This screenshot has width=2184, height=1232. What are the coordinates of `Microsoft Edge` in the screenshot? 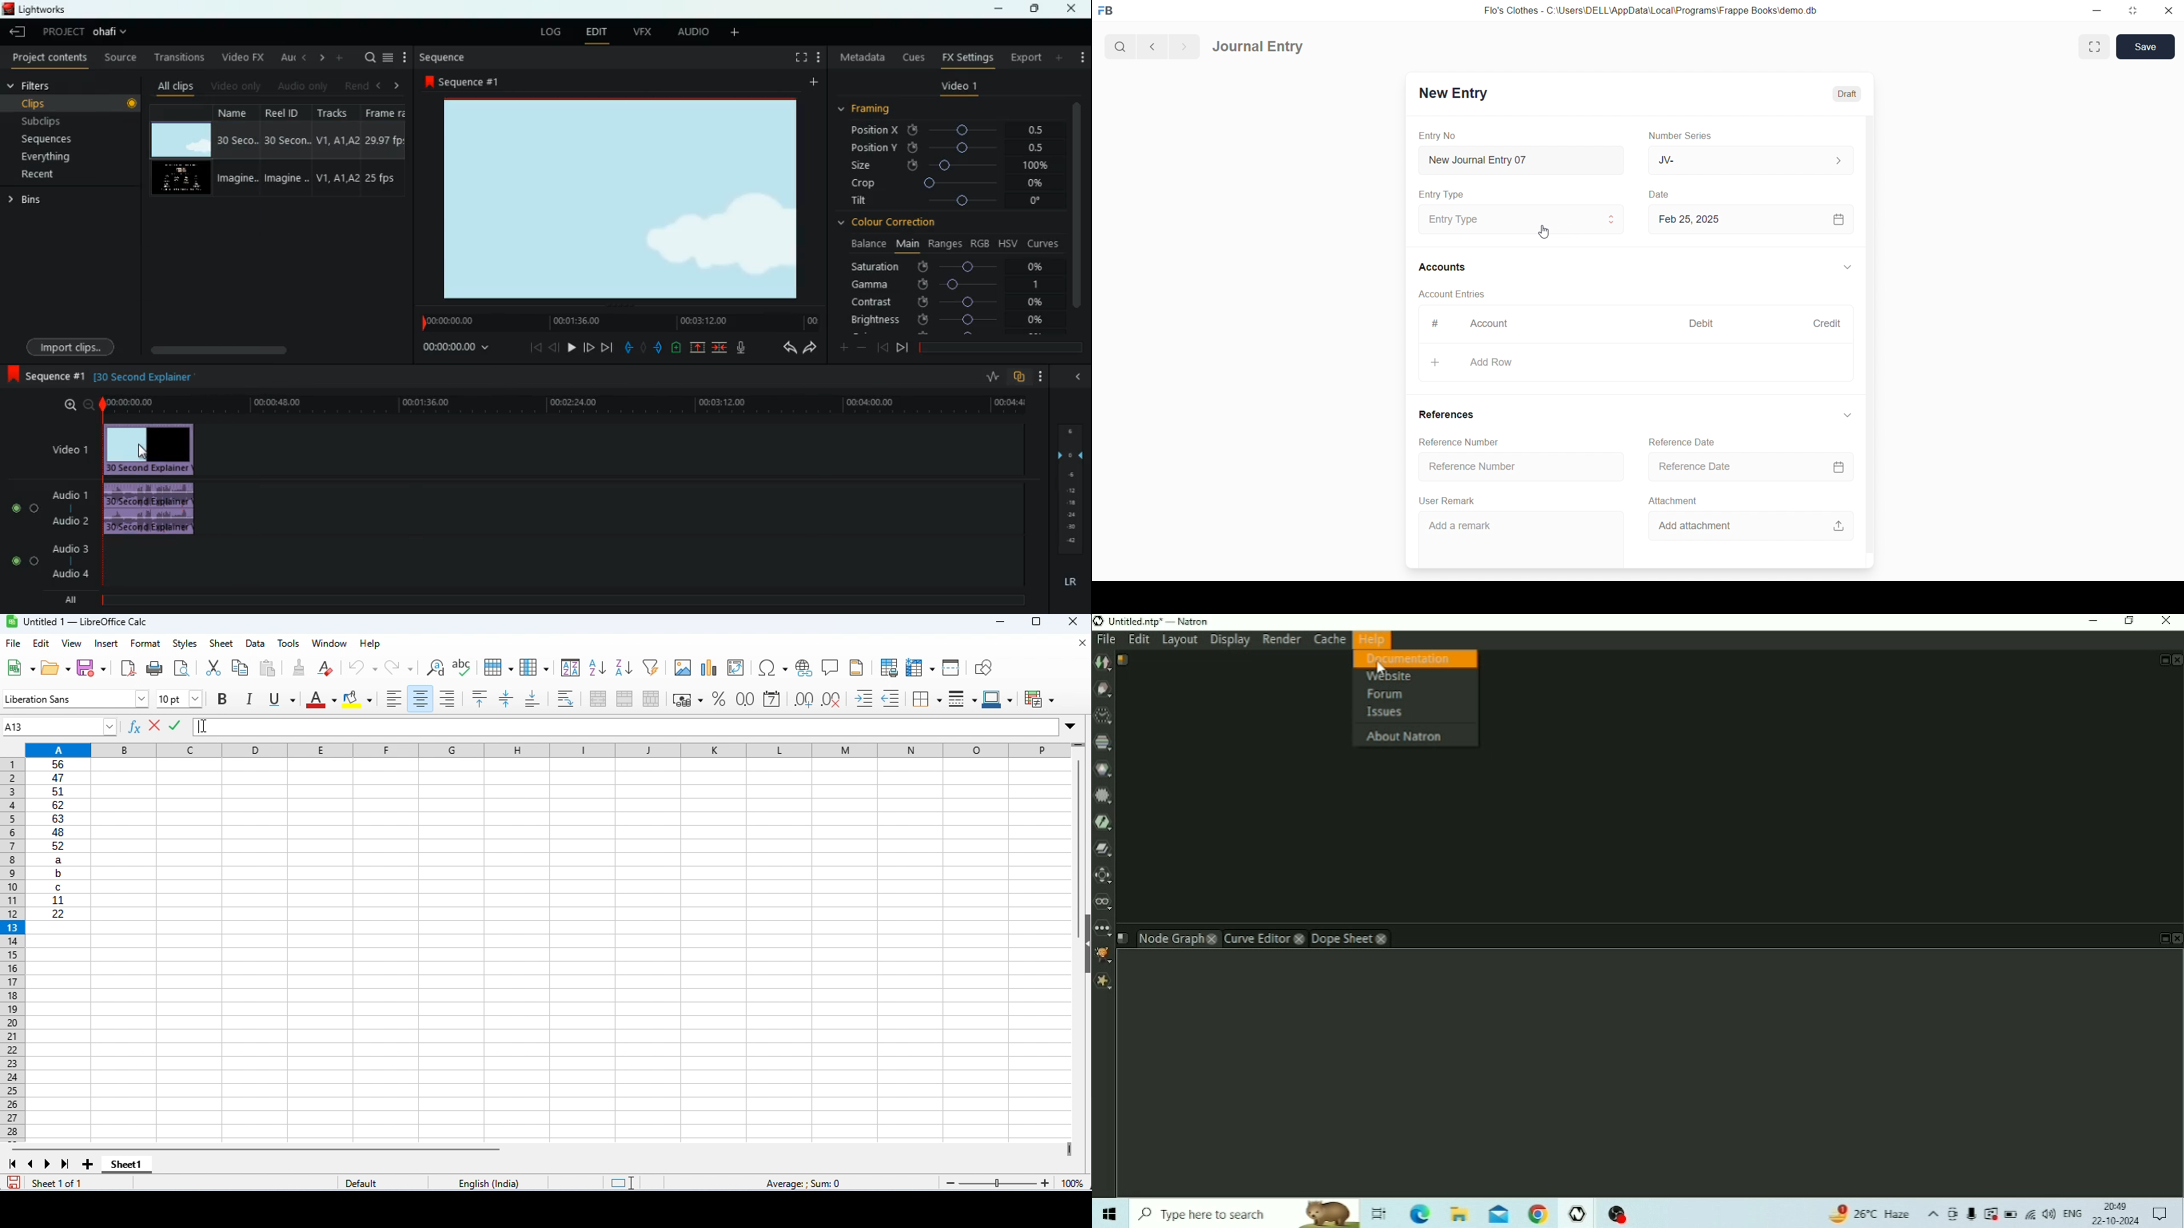 It's located at (1420, 1212).